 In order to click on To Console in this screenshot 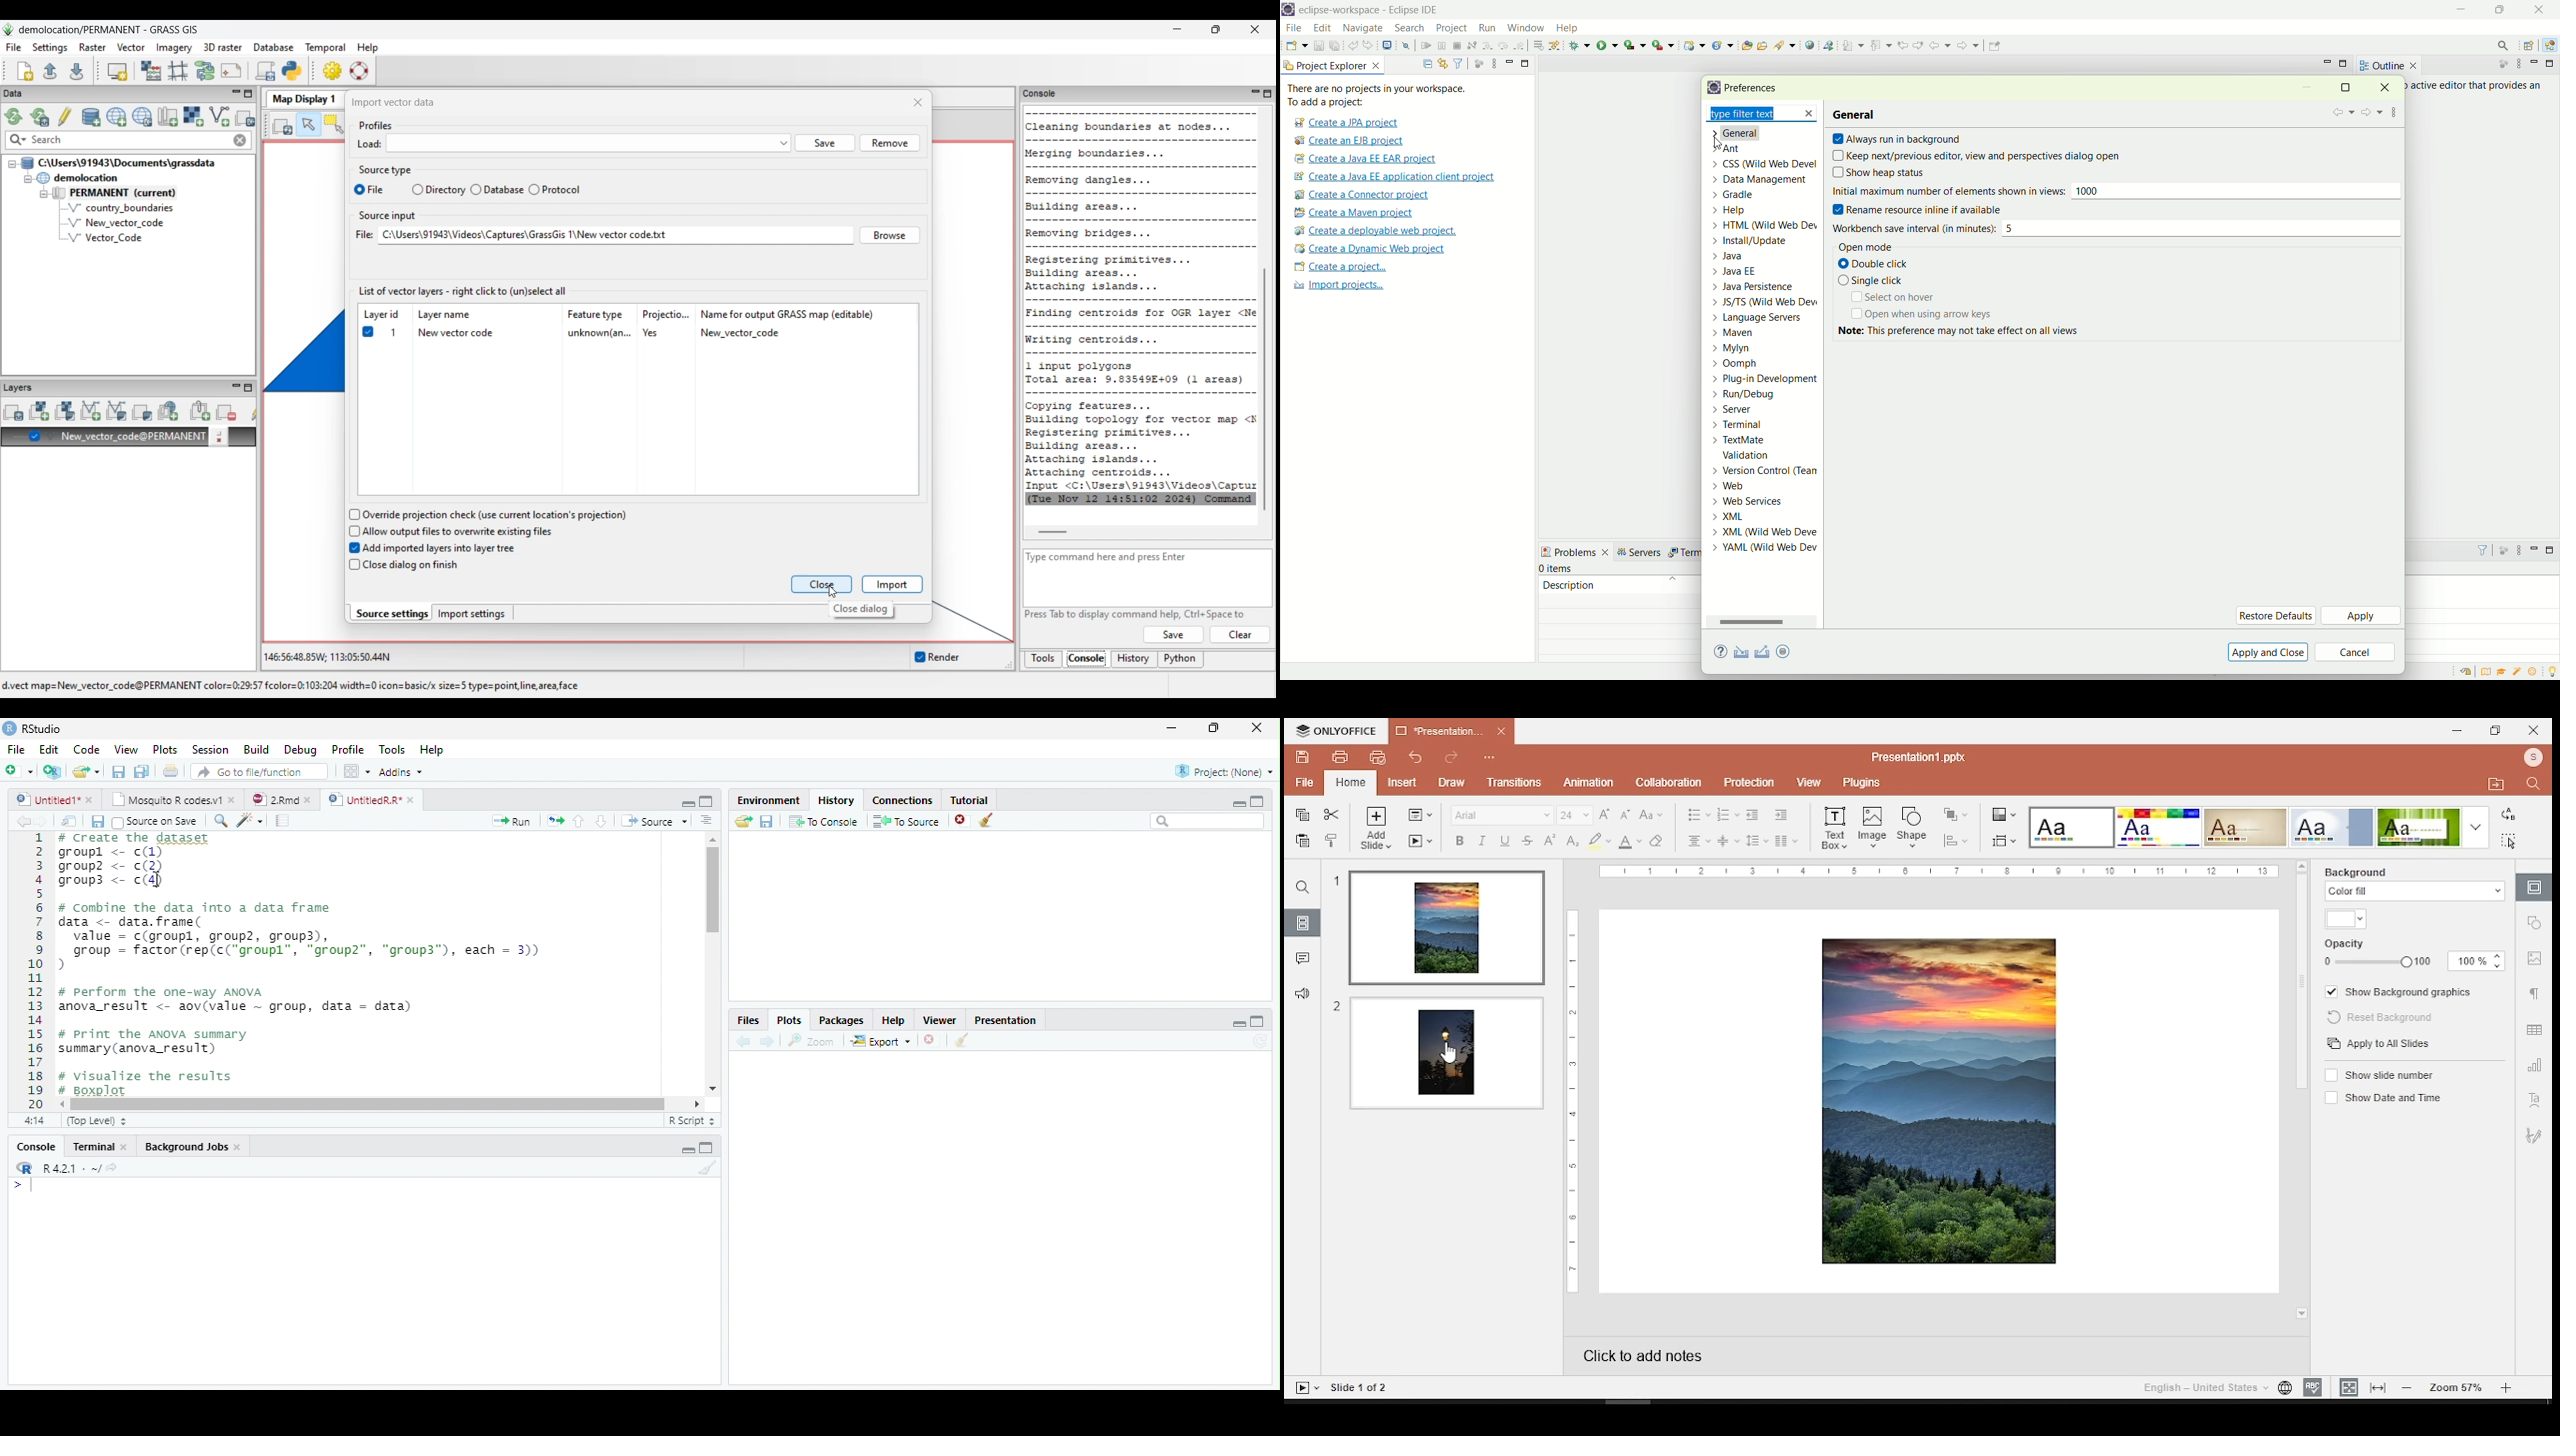, I will do `click(824, 821)`.